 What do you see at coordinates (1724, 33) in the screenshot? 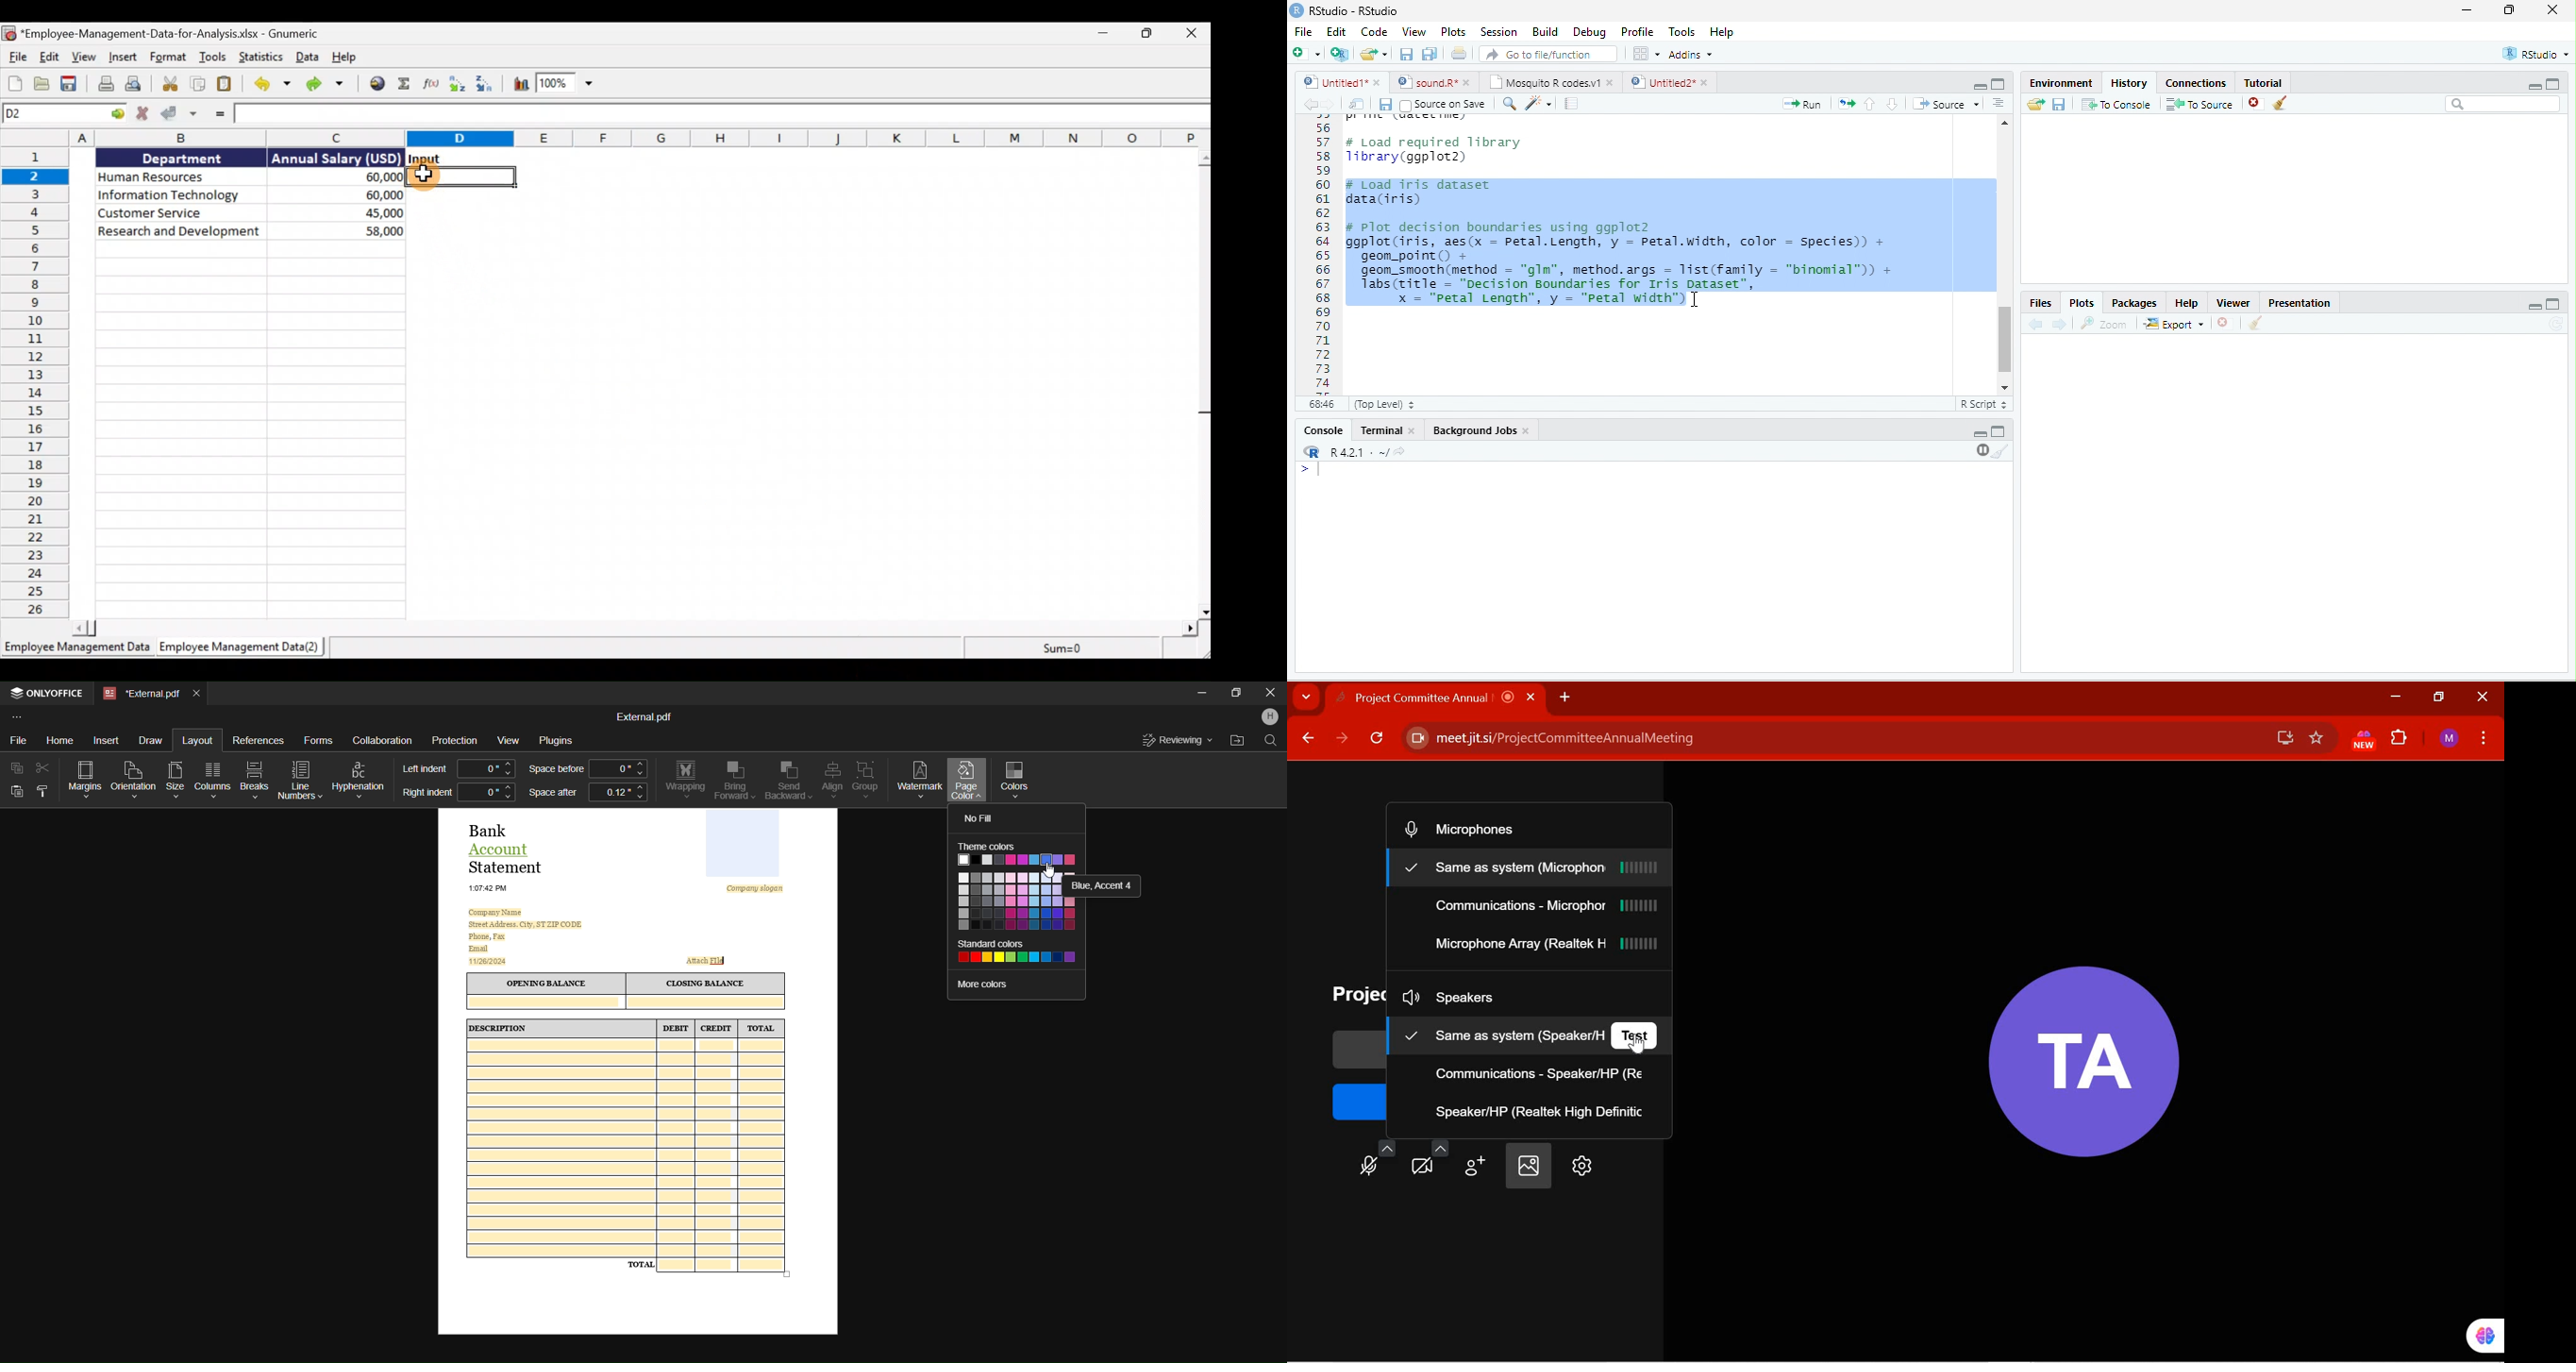
I see `Help` at bounding box center [1724, 33].